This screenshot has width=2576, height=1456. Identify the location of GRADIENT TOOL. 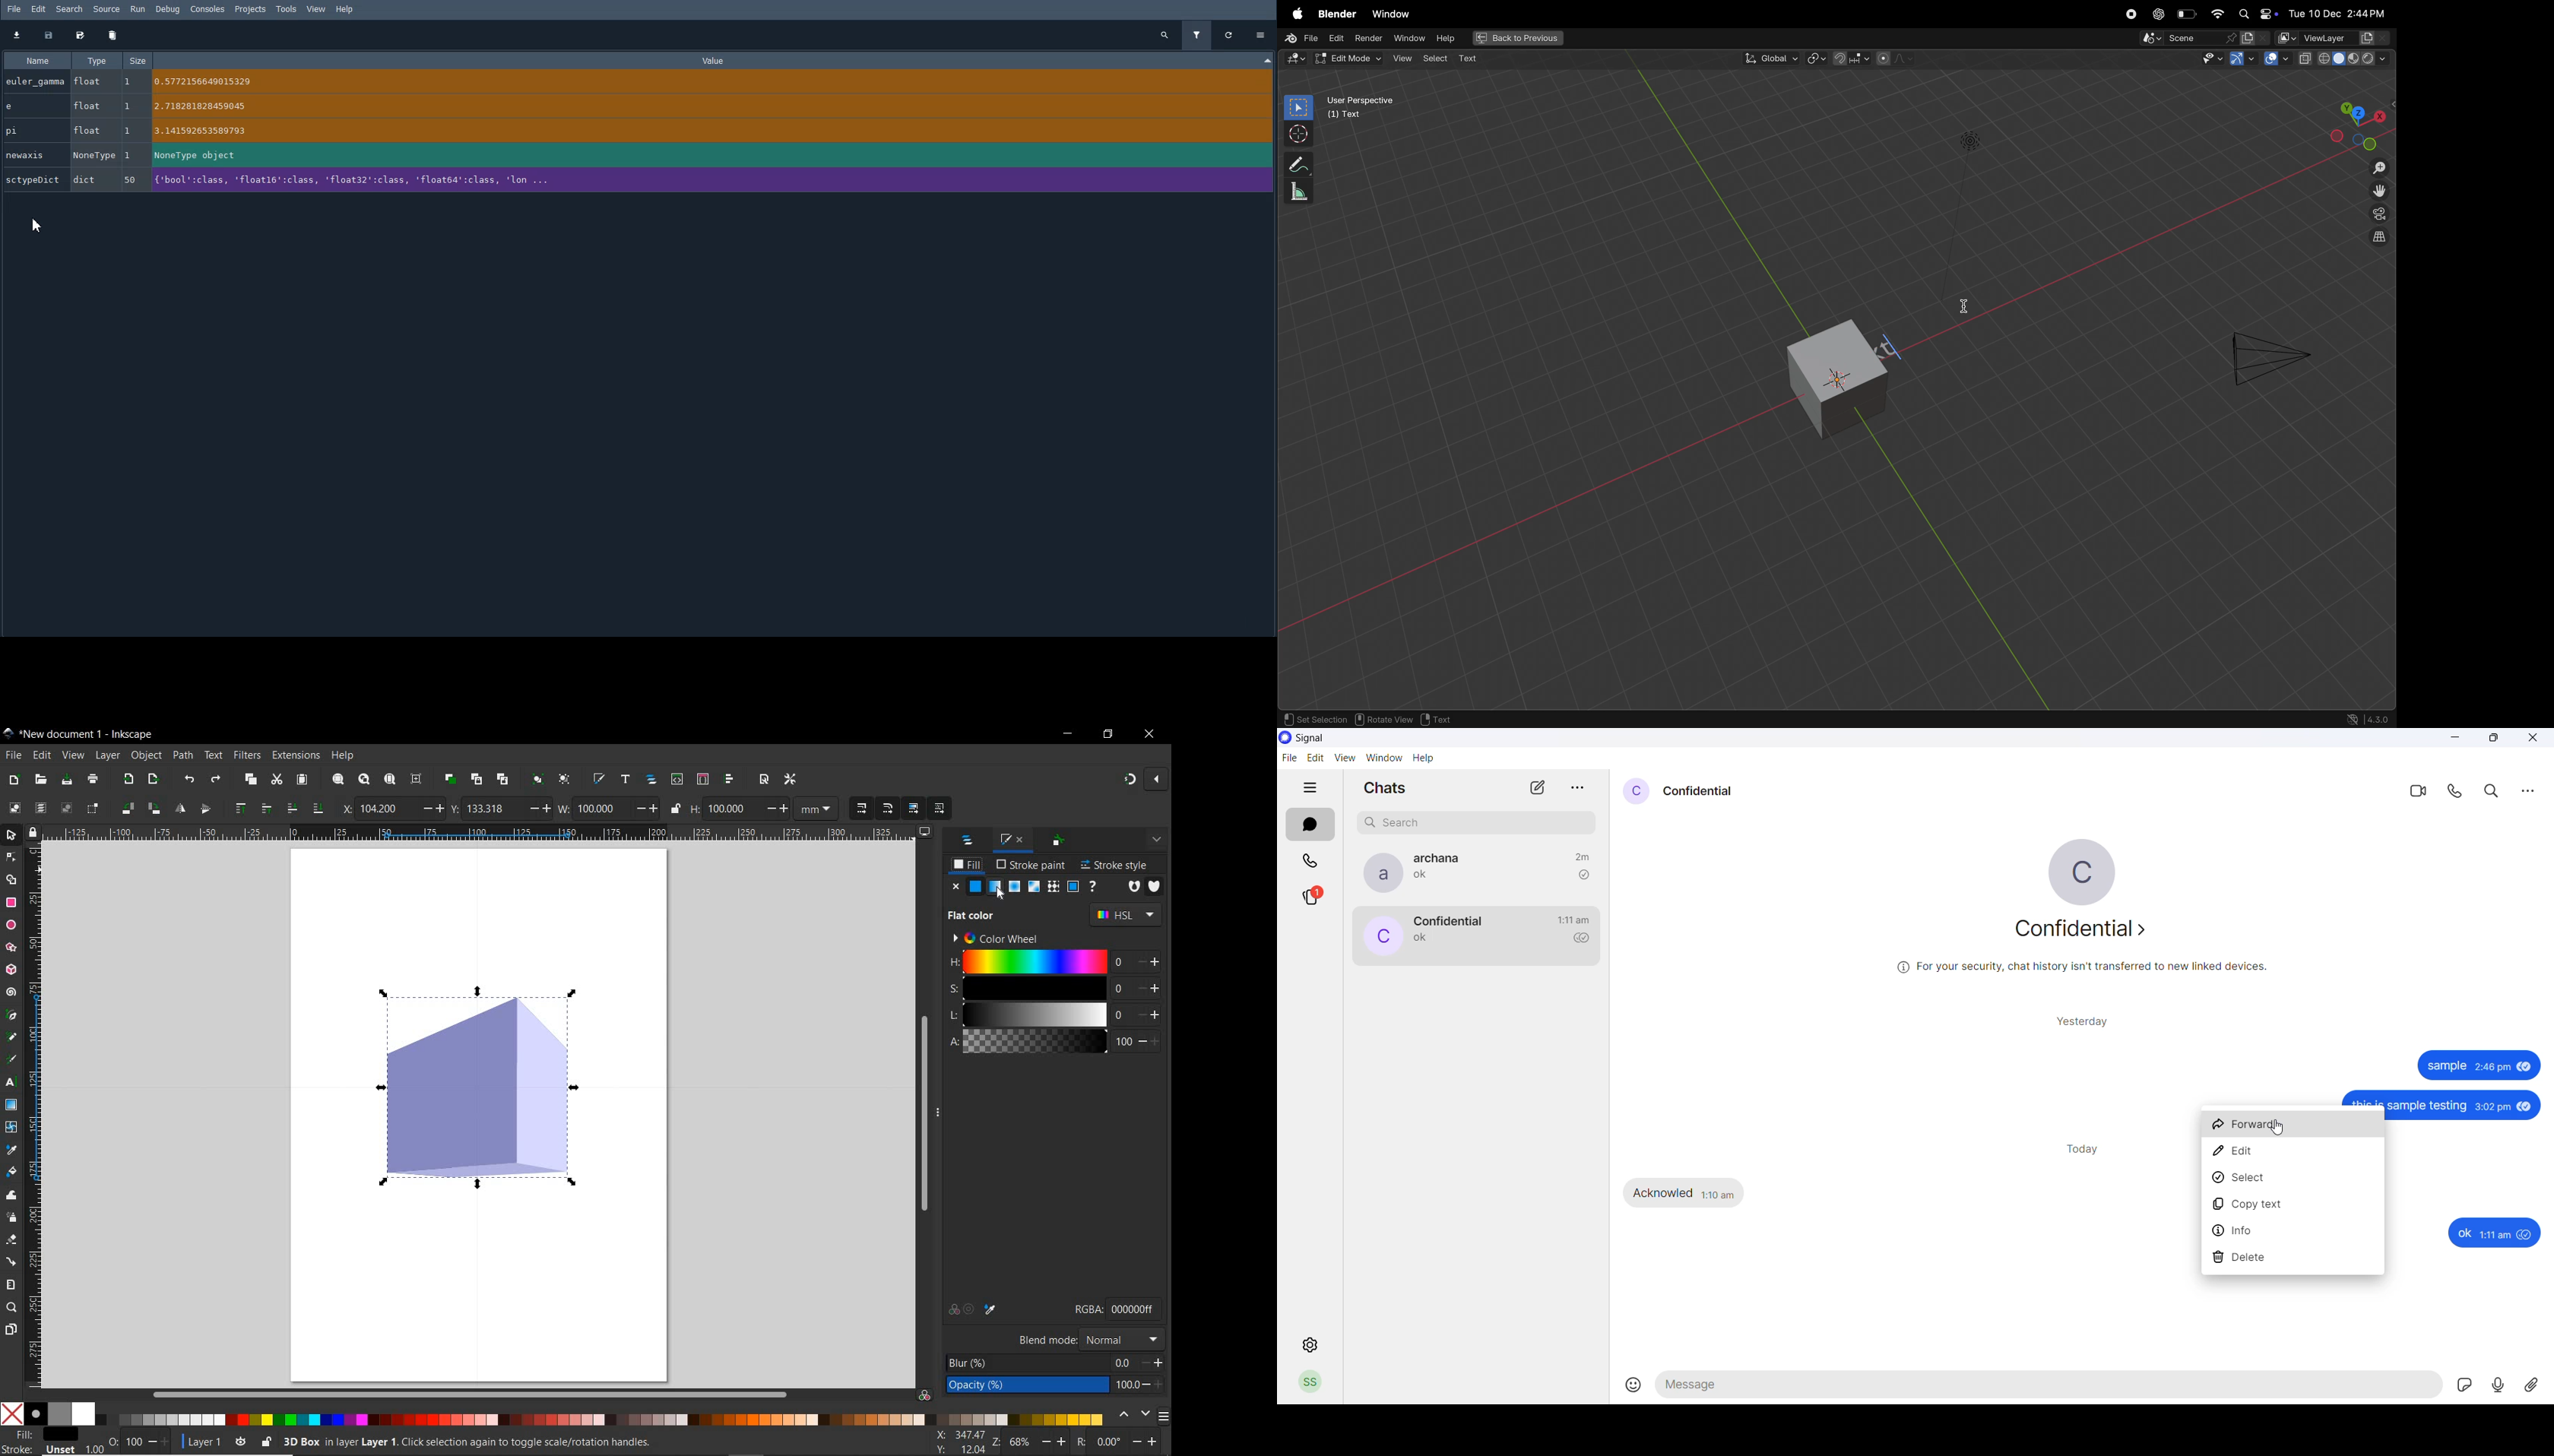
(12, 1106).